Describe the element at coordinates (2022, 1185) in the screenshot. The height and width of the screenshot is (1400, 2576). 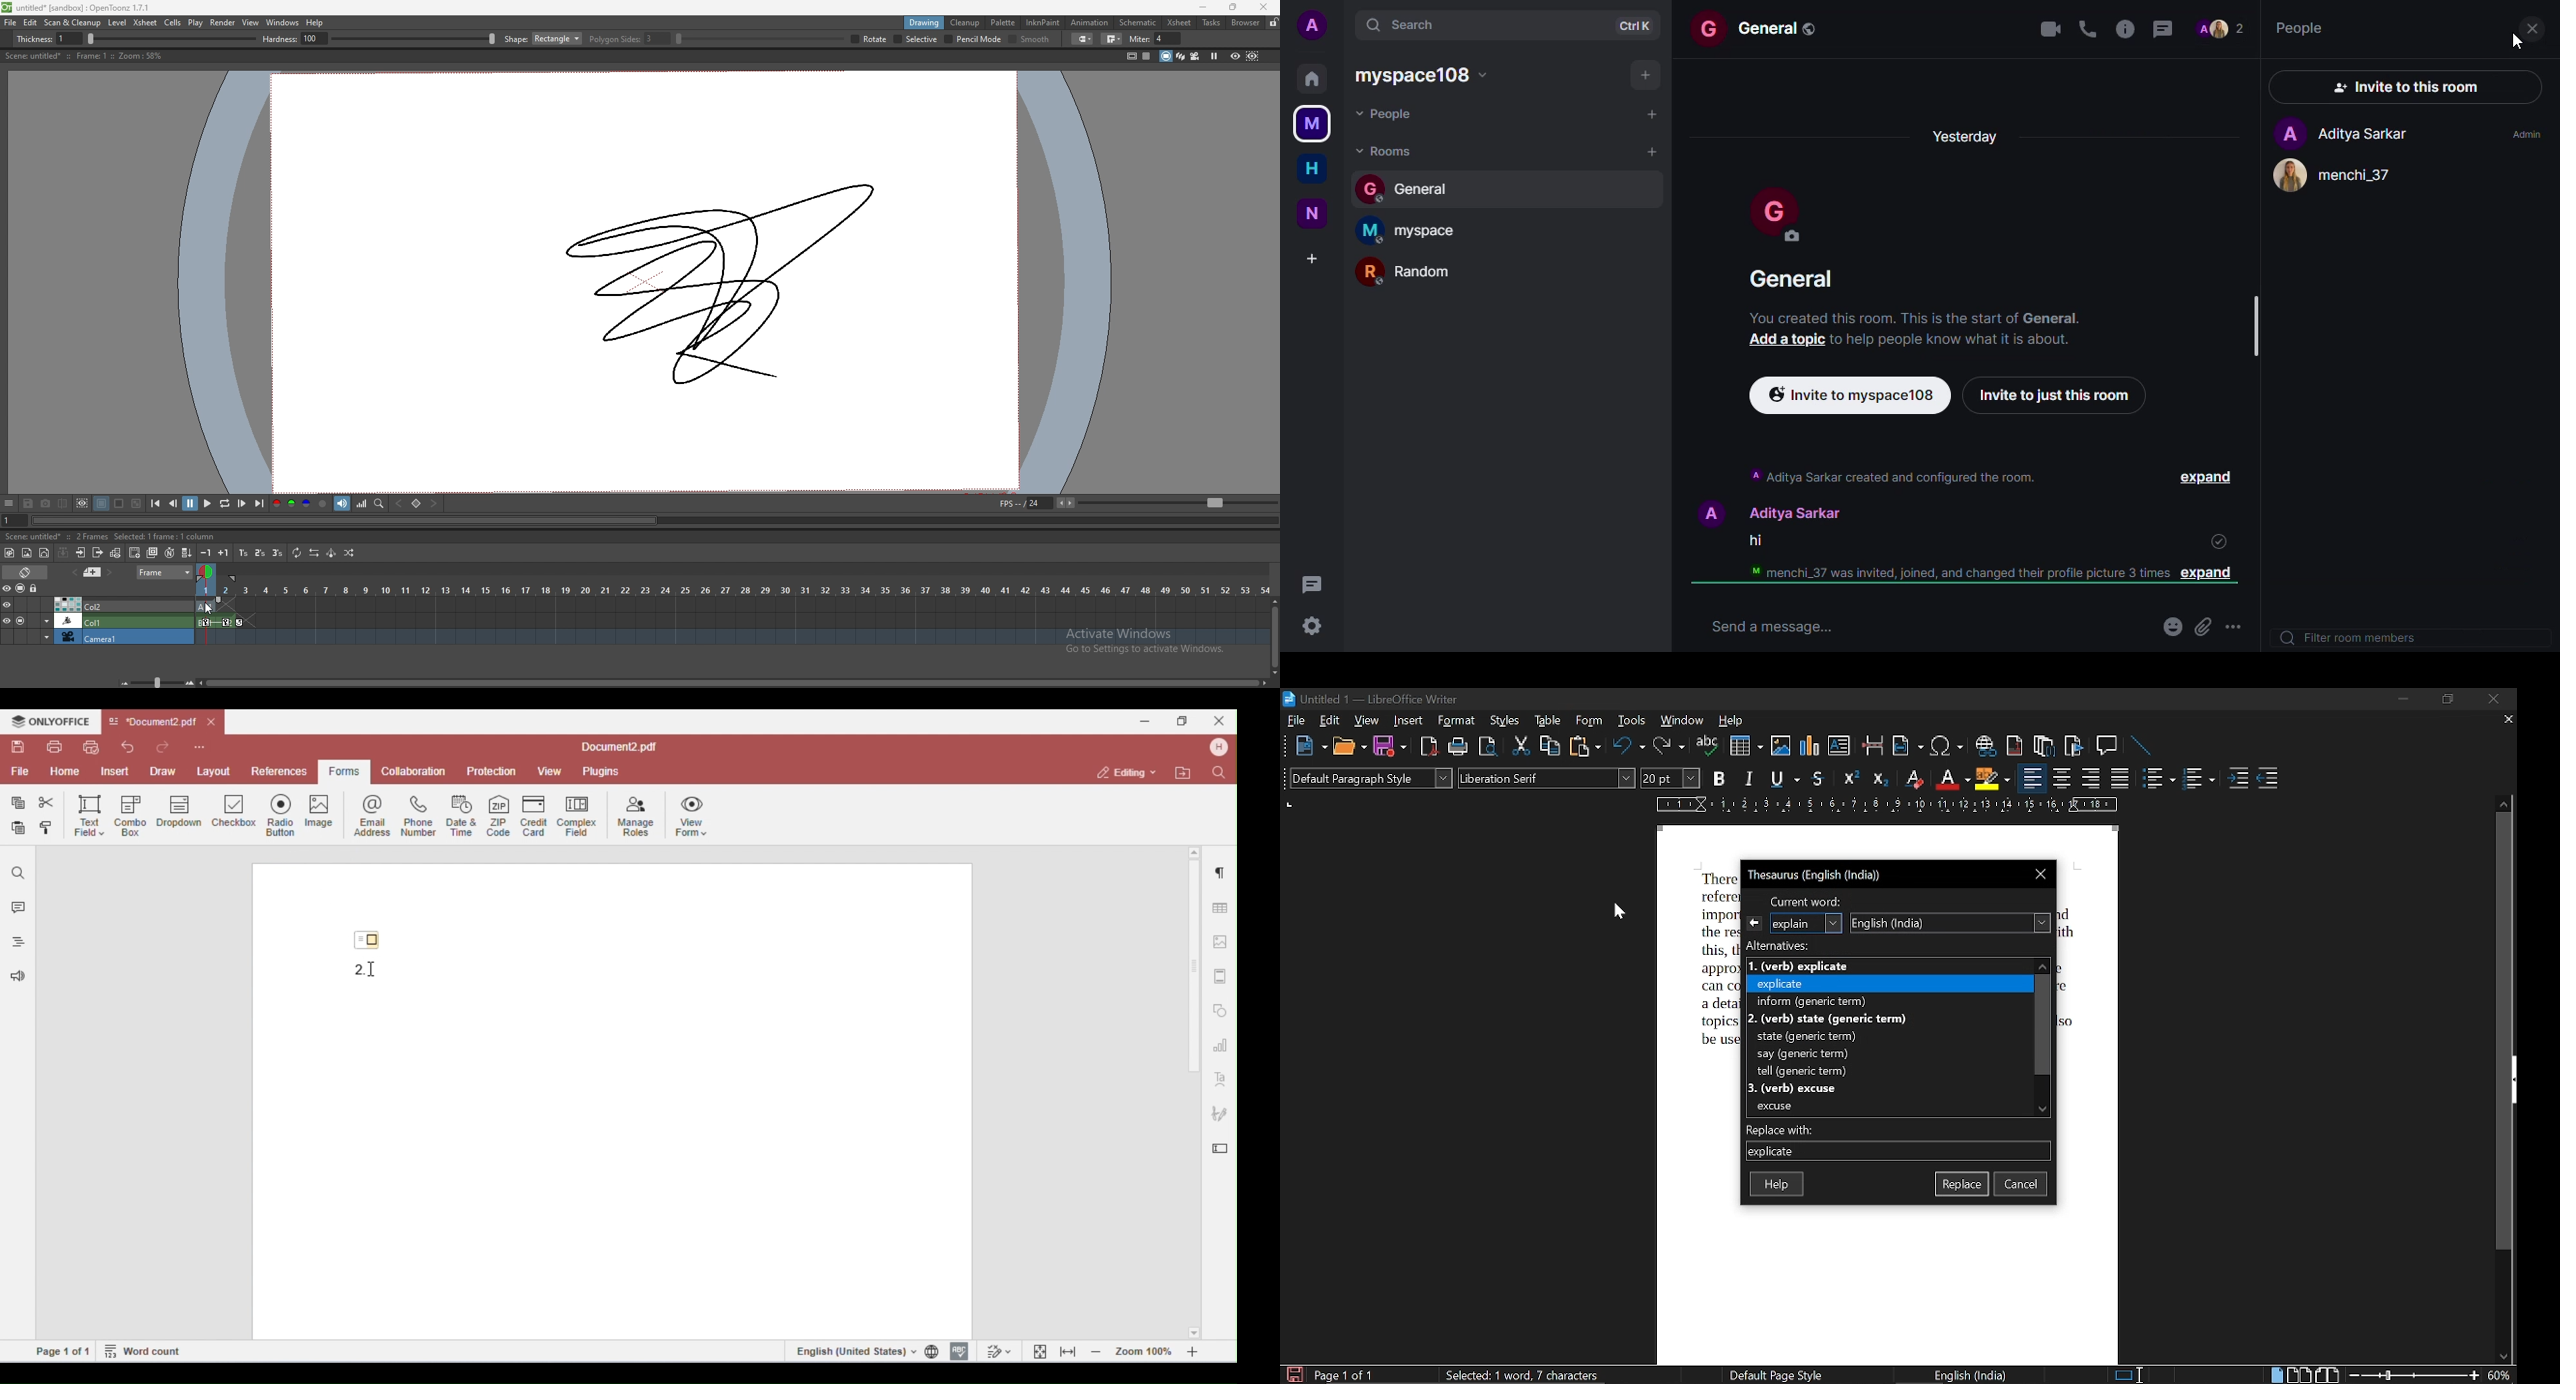
I see `cancel` at that location.